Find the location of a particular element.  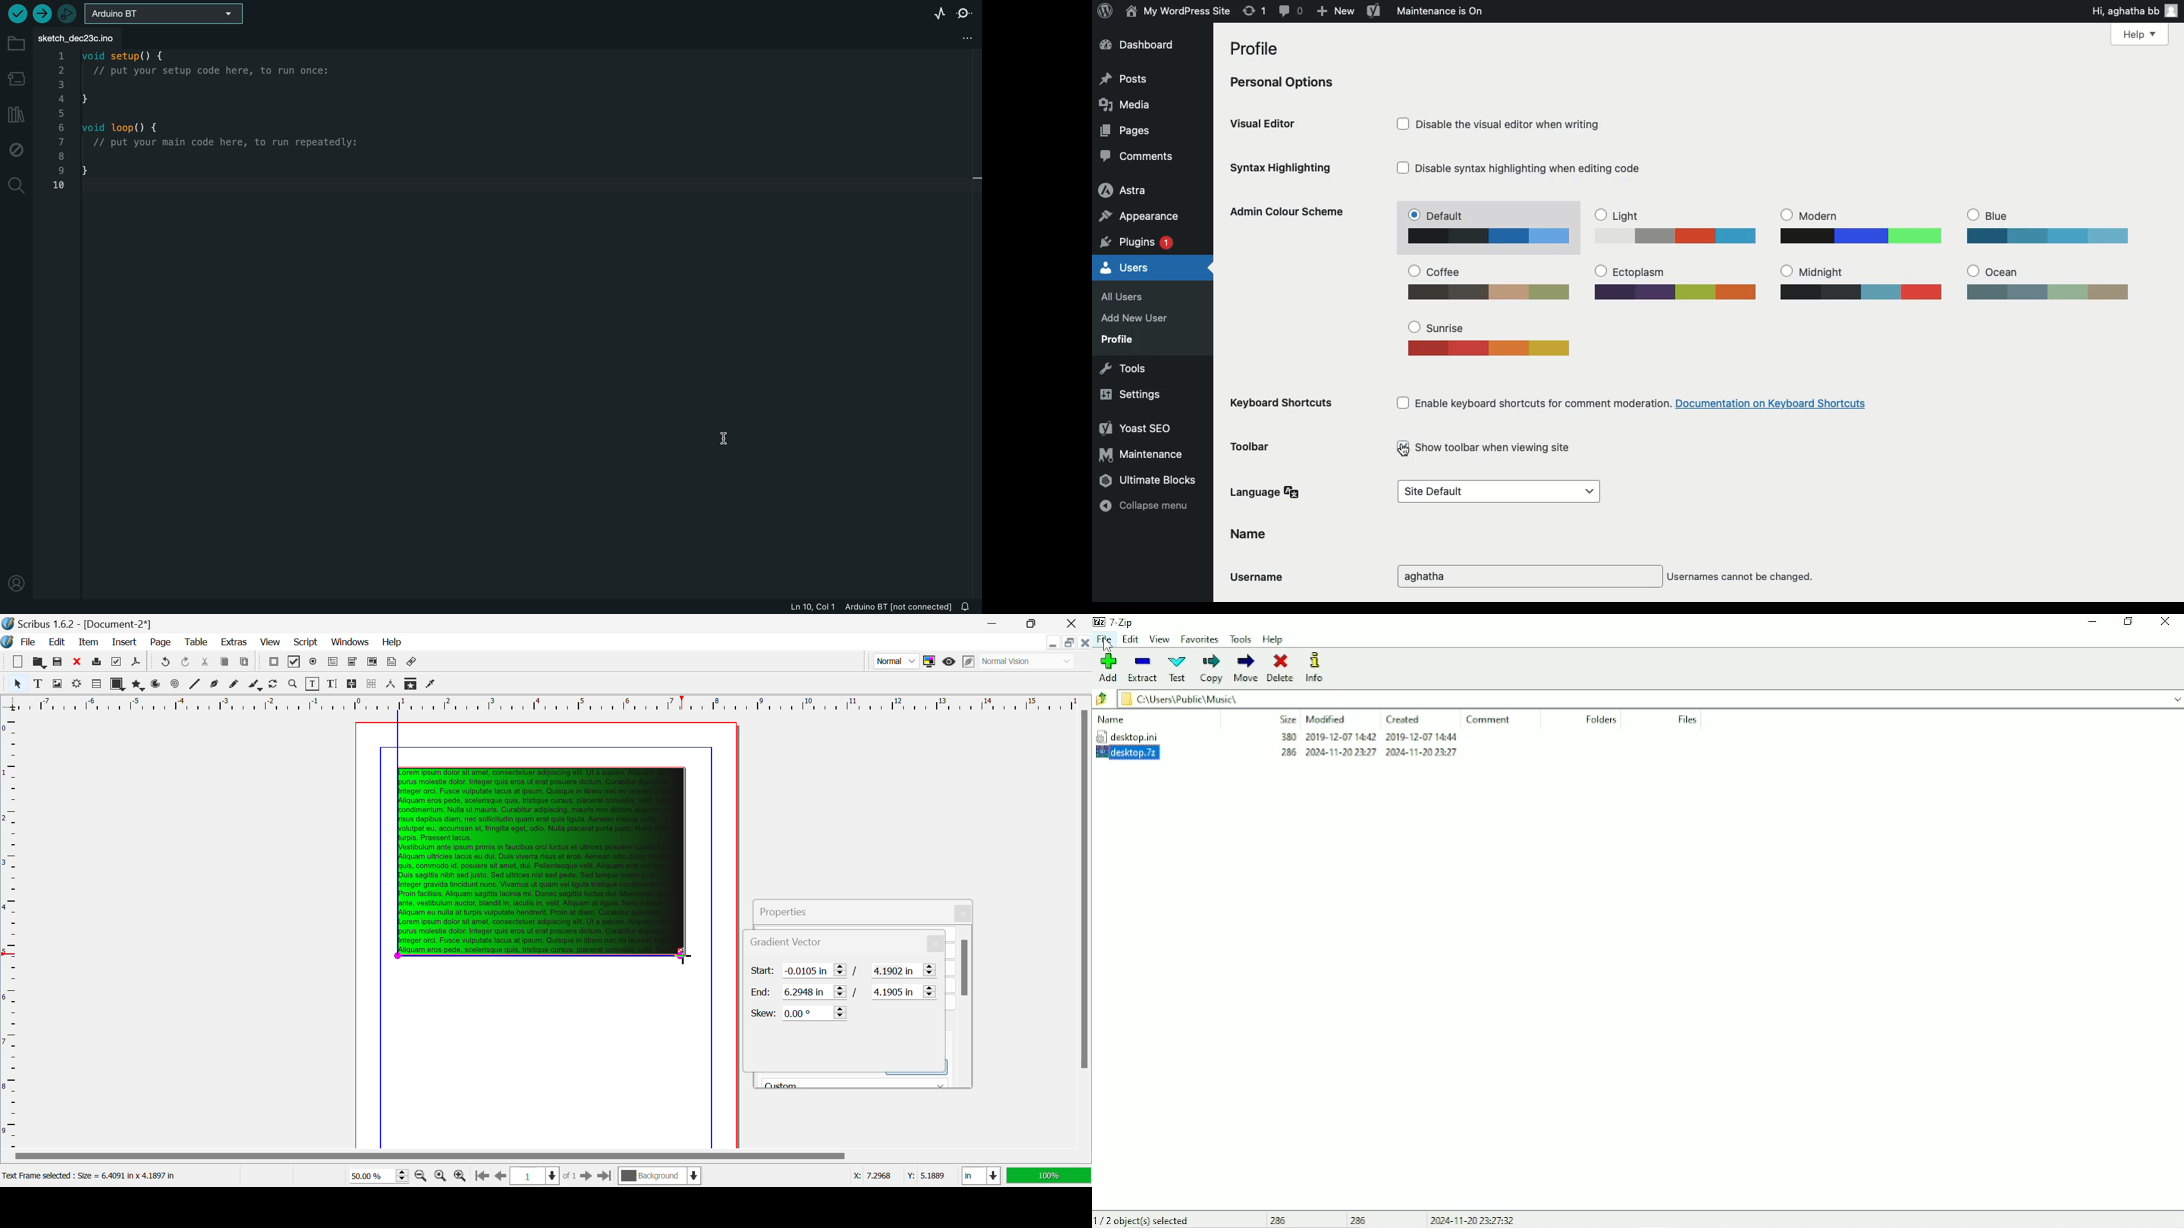

Posts is located at coordinates (1125, 80).